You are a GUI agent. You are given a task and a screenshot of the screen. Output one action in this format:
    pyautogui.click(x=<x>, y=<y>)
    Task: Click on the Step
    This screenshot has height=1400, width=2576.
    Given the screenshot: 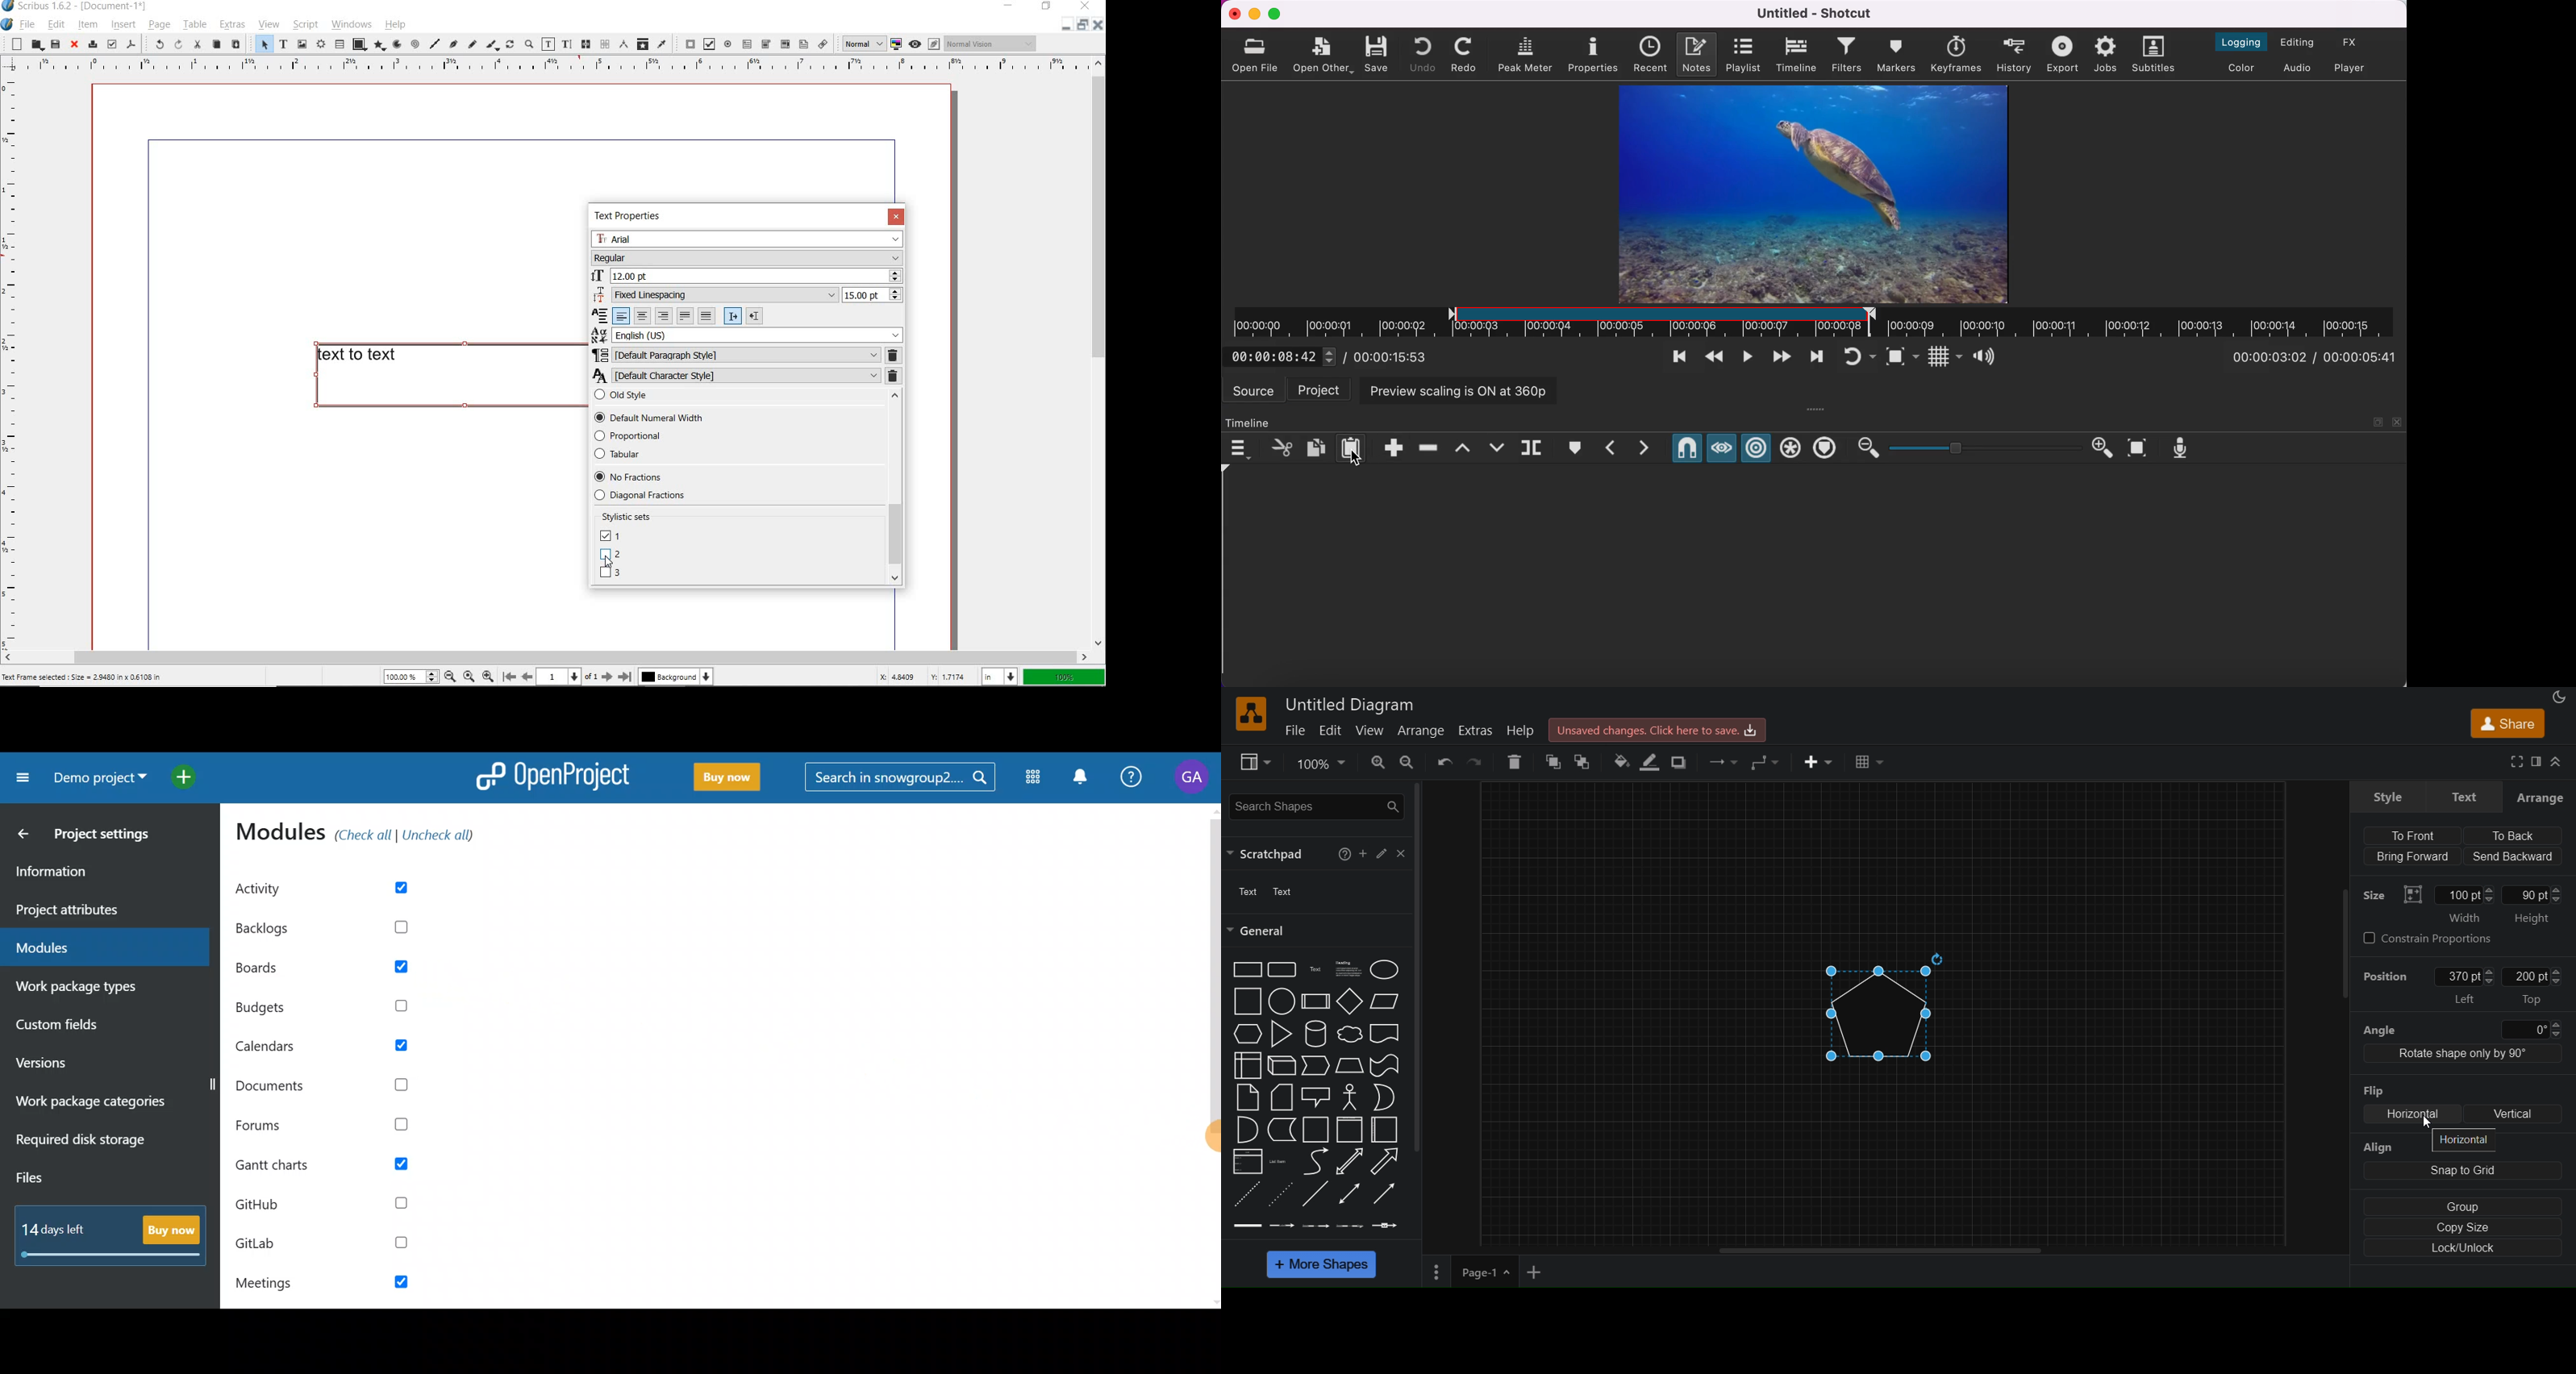 What is the action you would take?
    pyautogui.click(x=1316, y=1066)
    